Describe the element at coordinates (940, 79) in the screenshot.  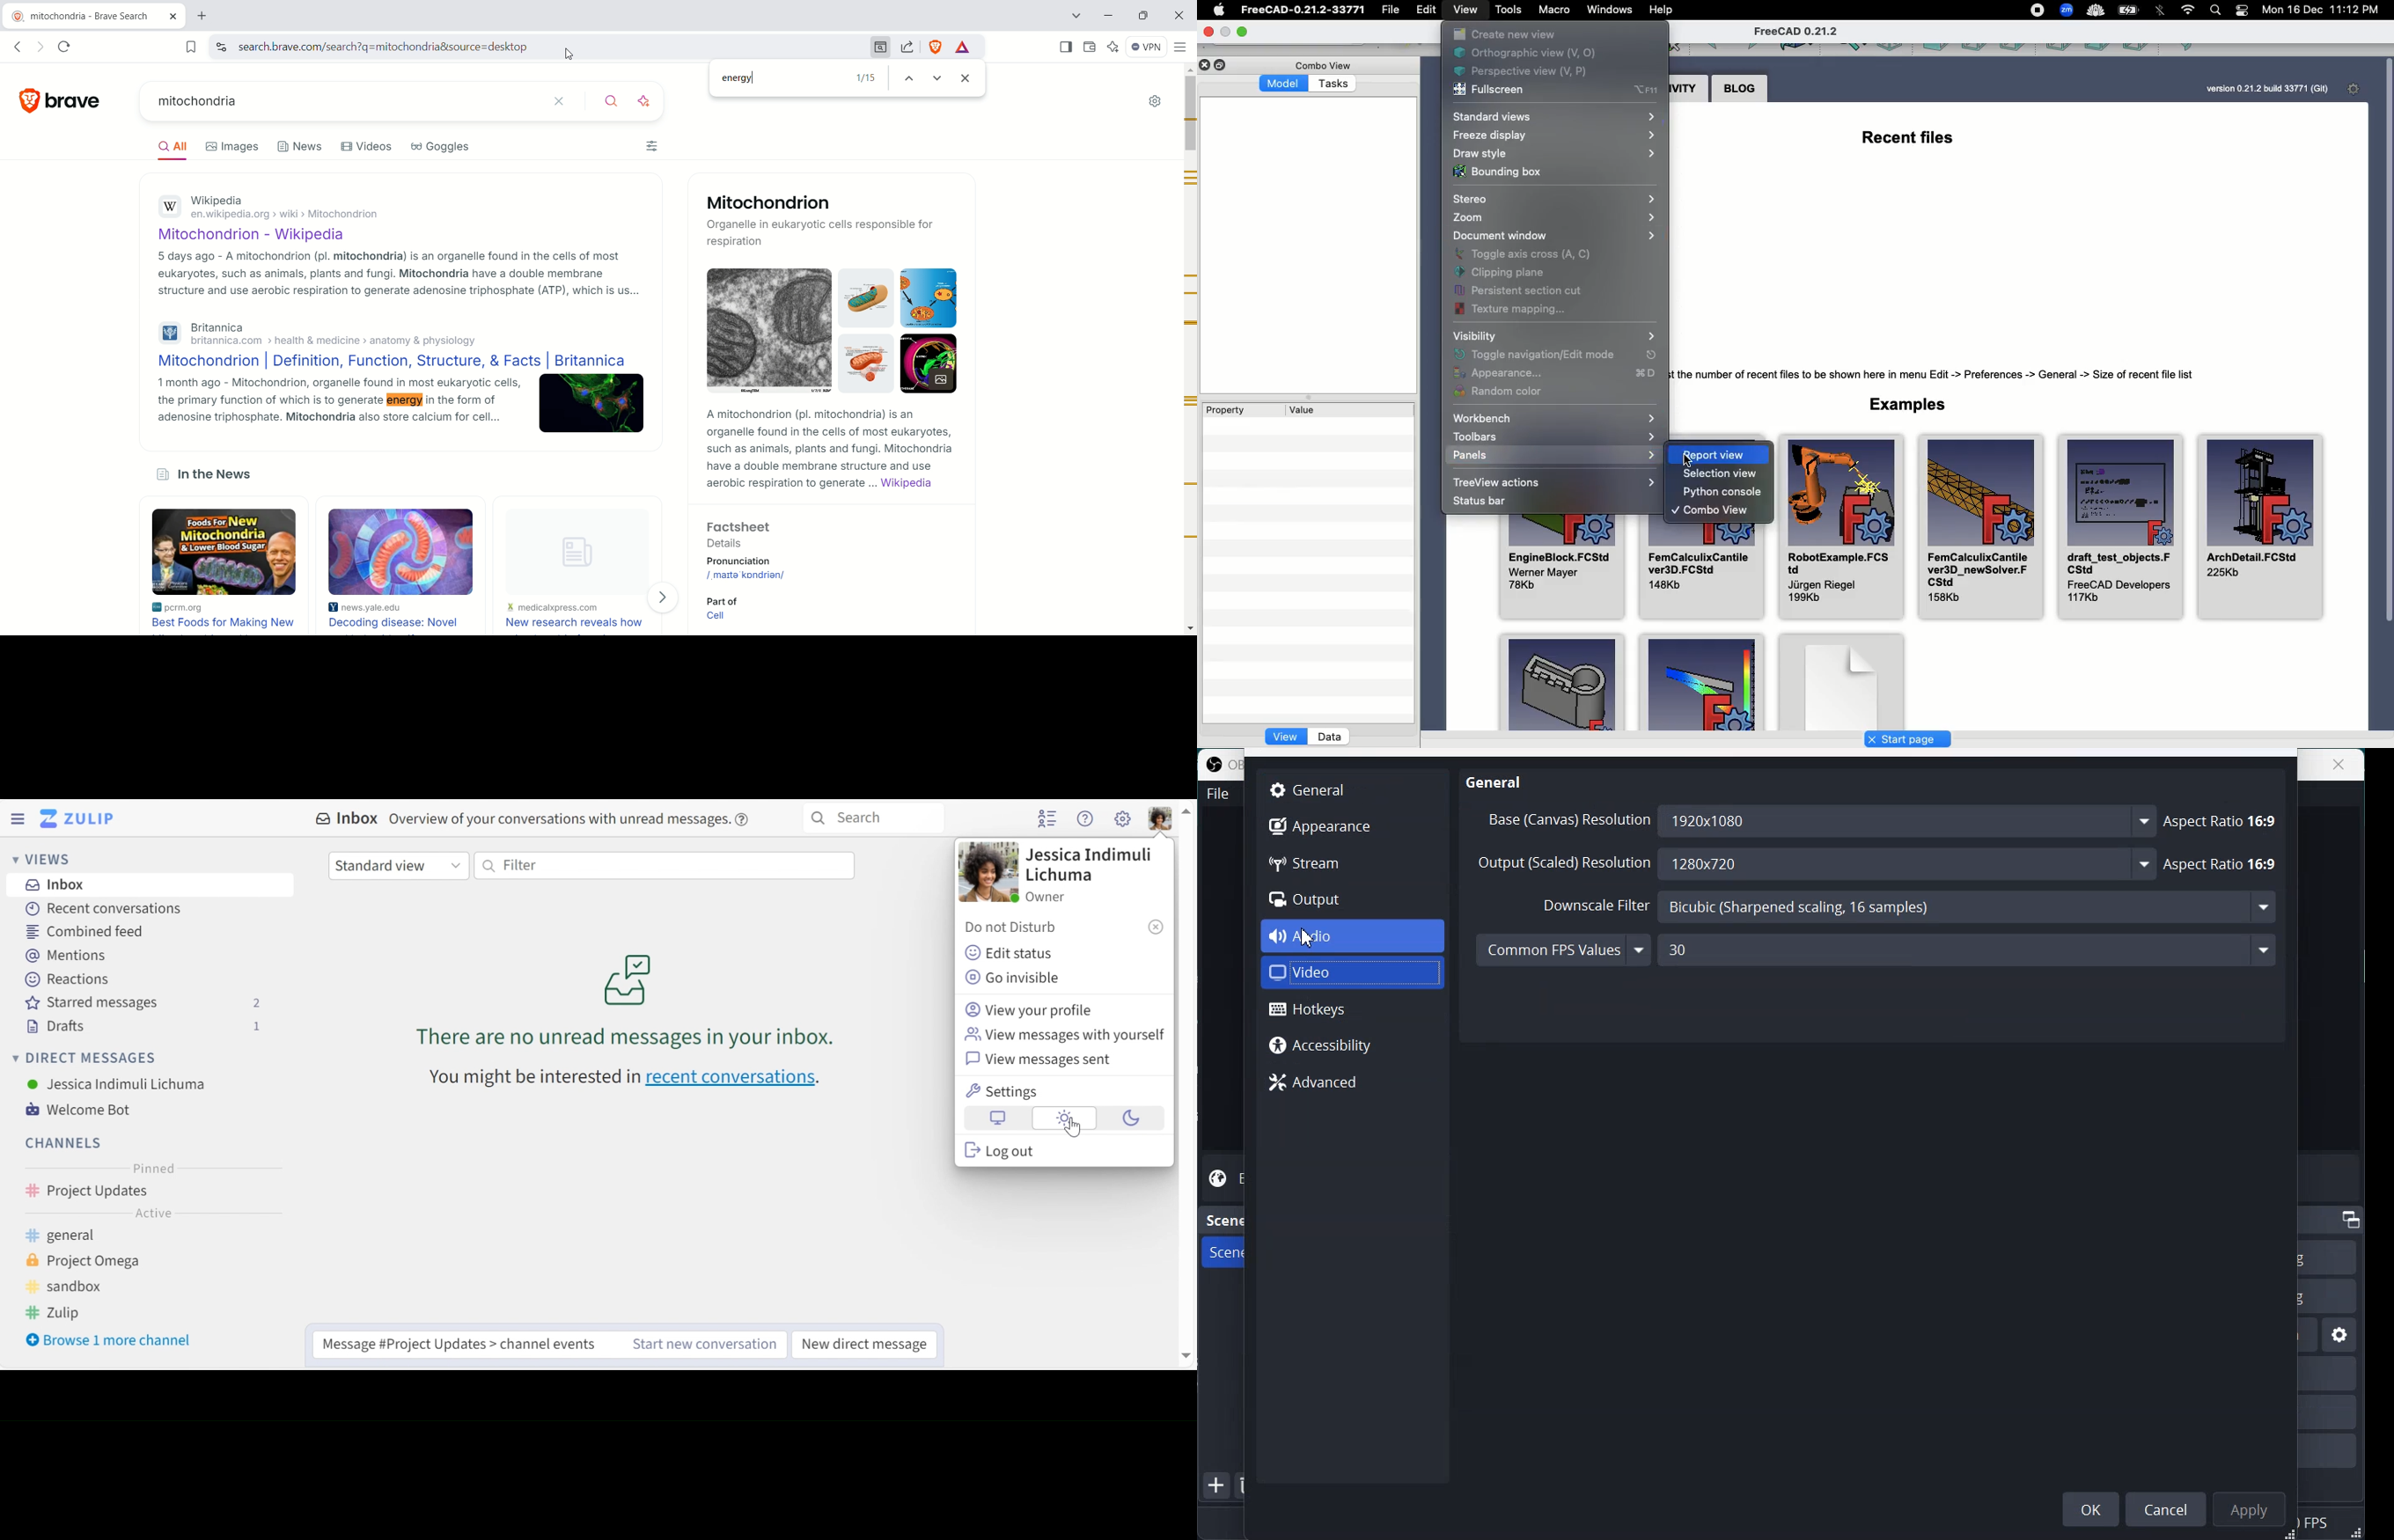
I see `next` at that location.